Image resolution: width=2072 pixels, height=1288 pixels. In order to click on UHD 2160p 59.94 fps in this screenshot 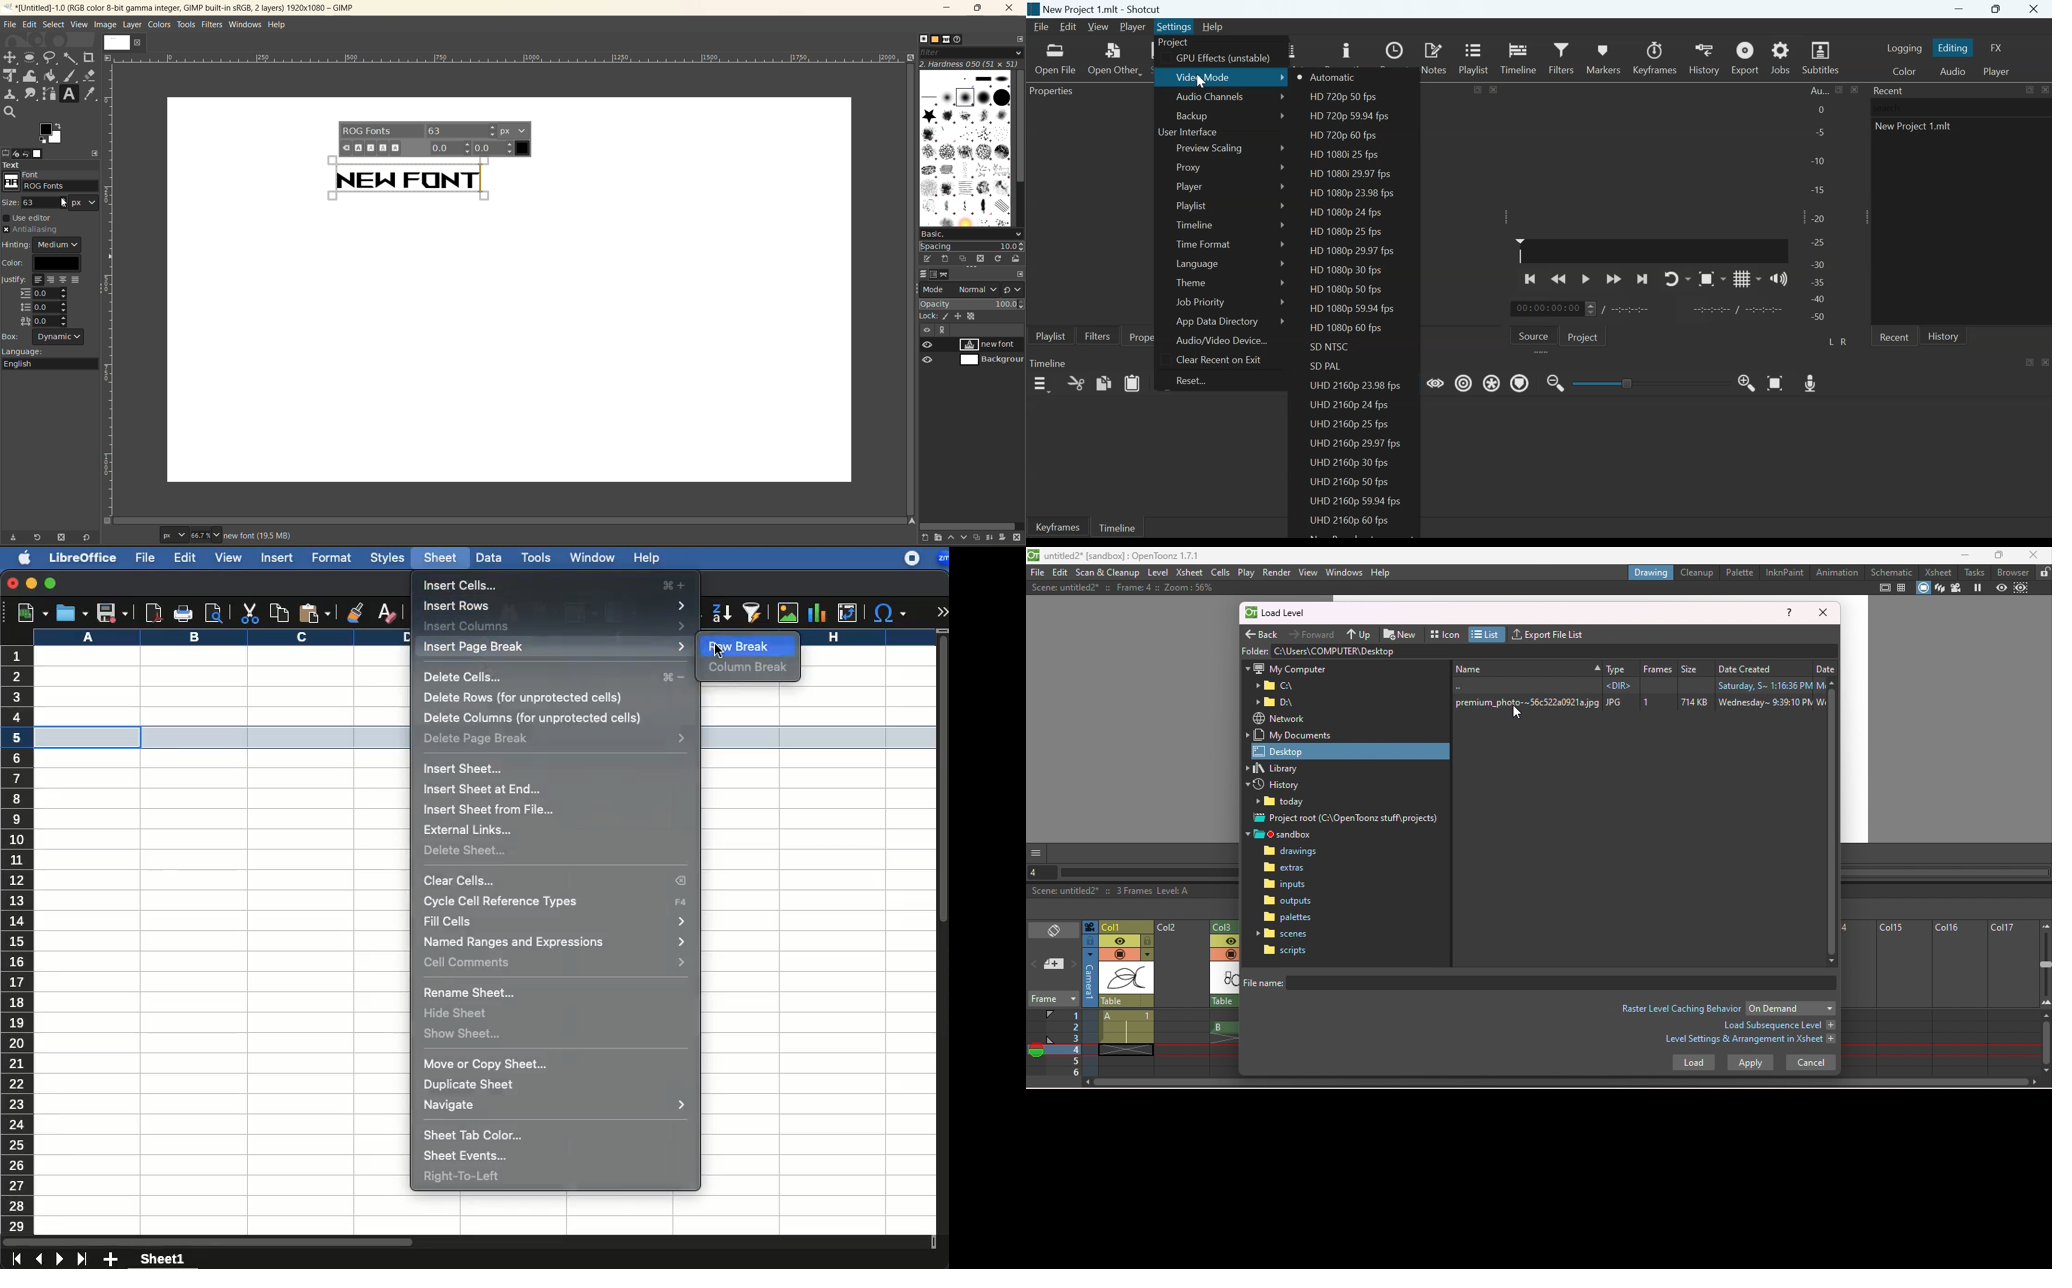, I will do `click(1354, 501)`.